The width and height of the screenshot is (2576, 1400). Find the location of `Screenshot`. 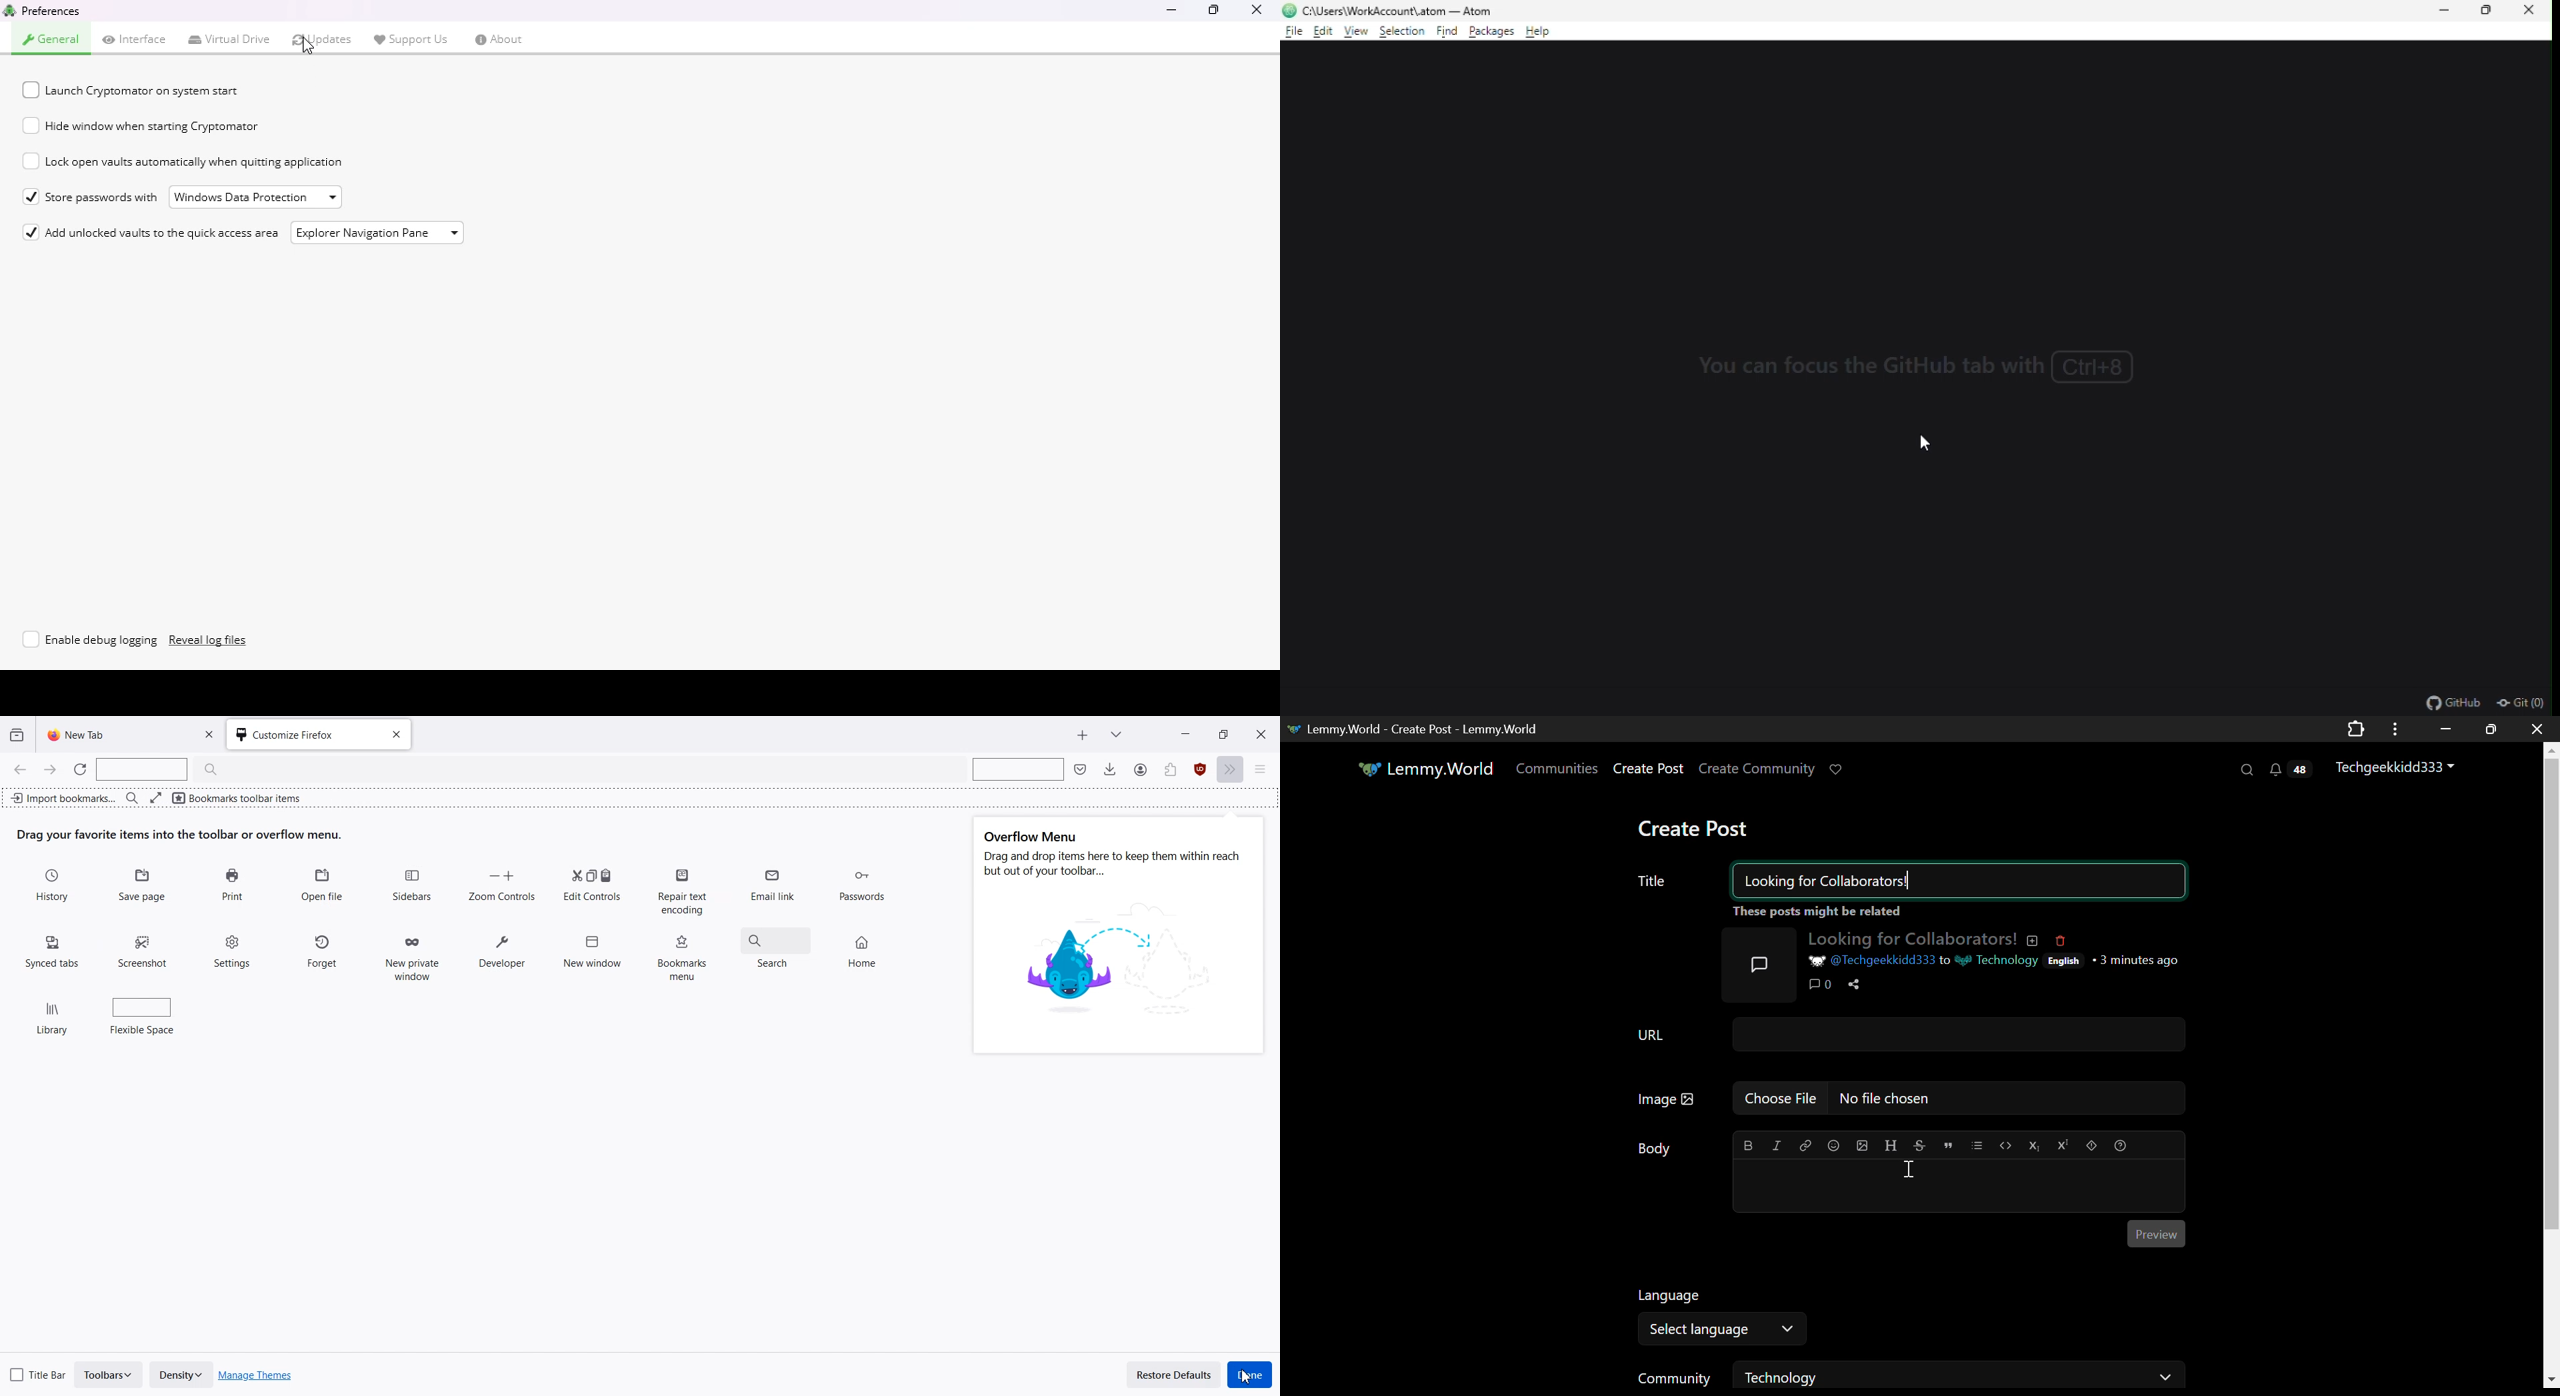

Screenshot is located at coordinates (145, 947).